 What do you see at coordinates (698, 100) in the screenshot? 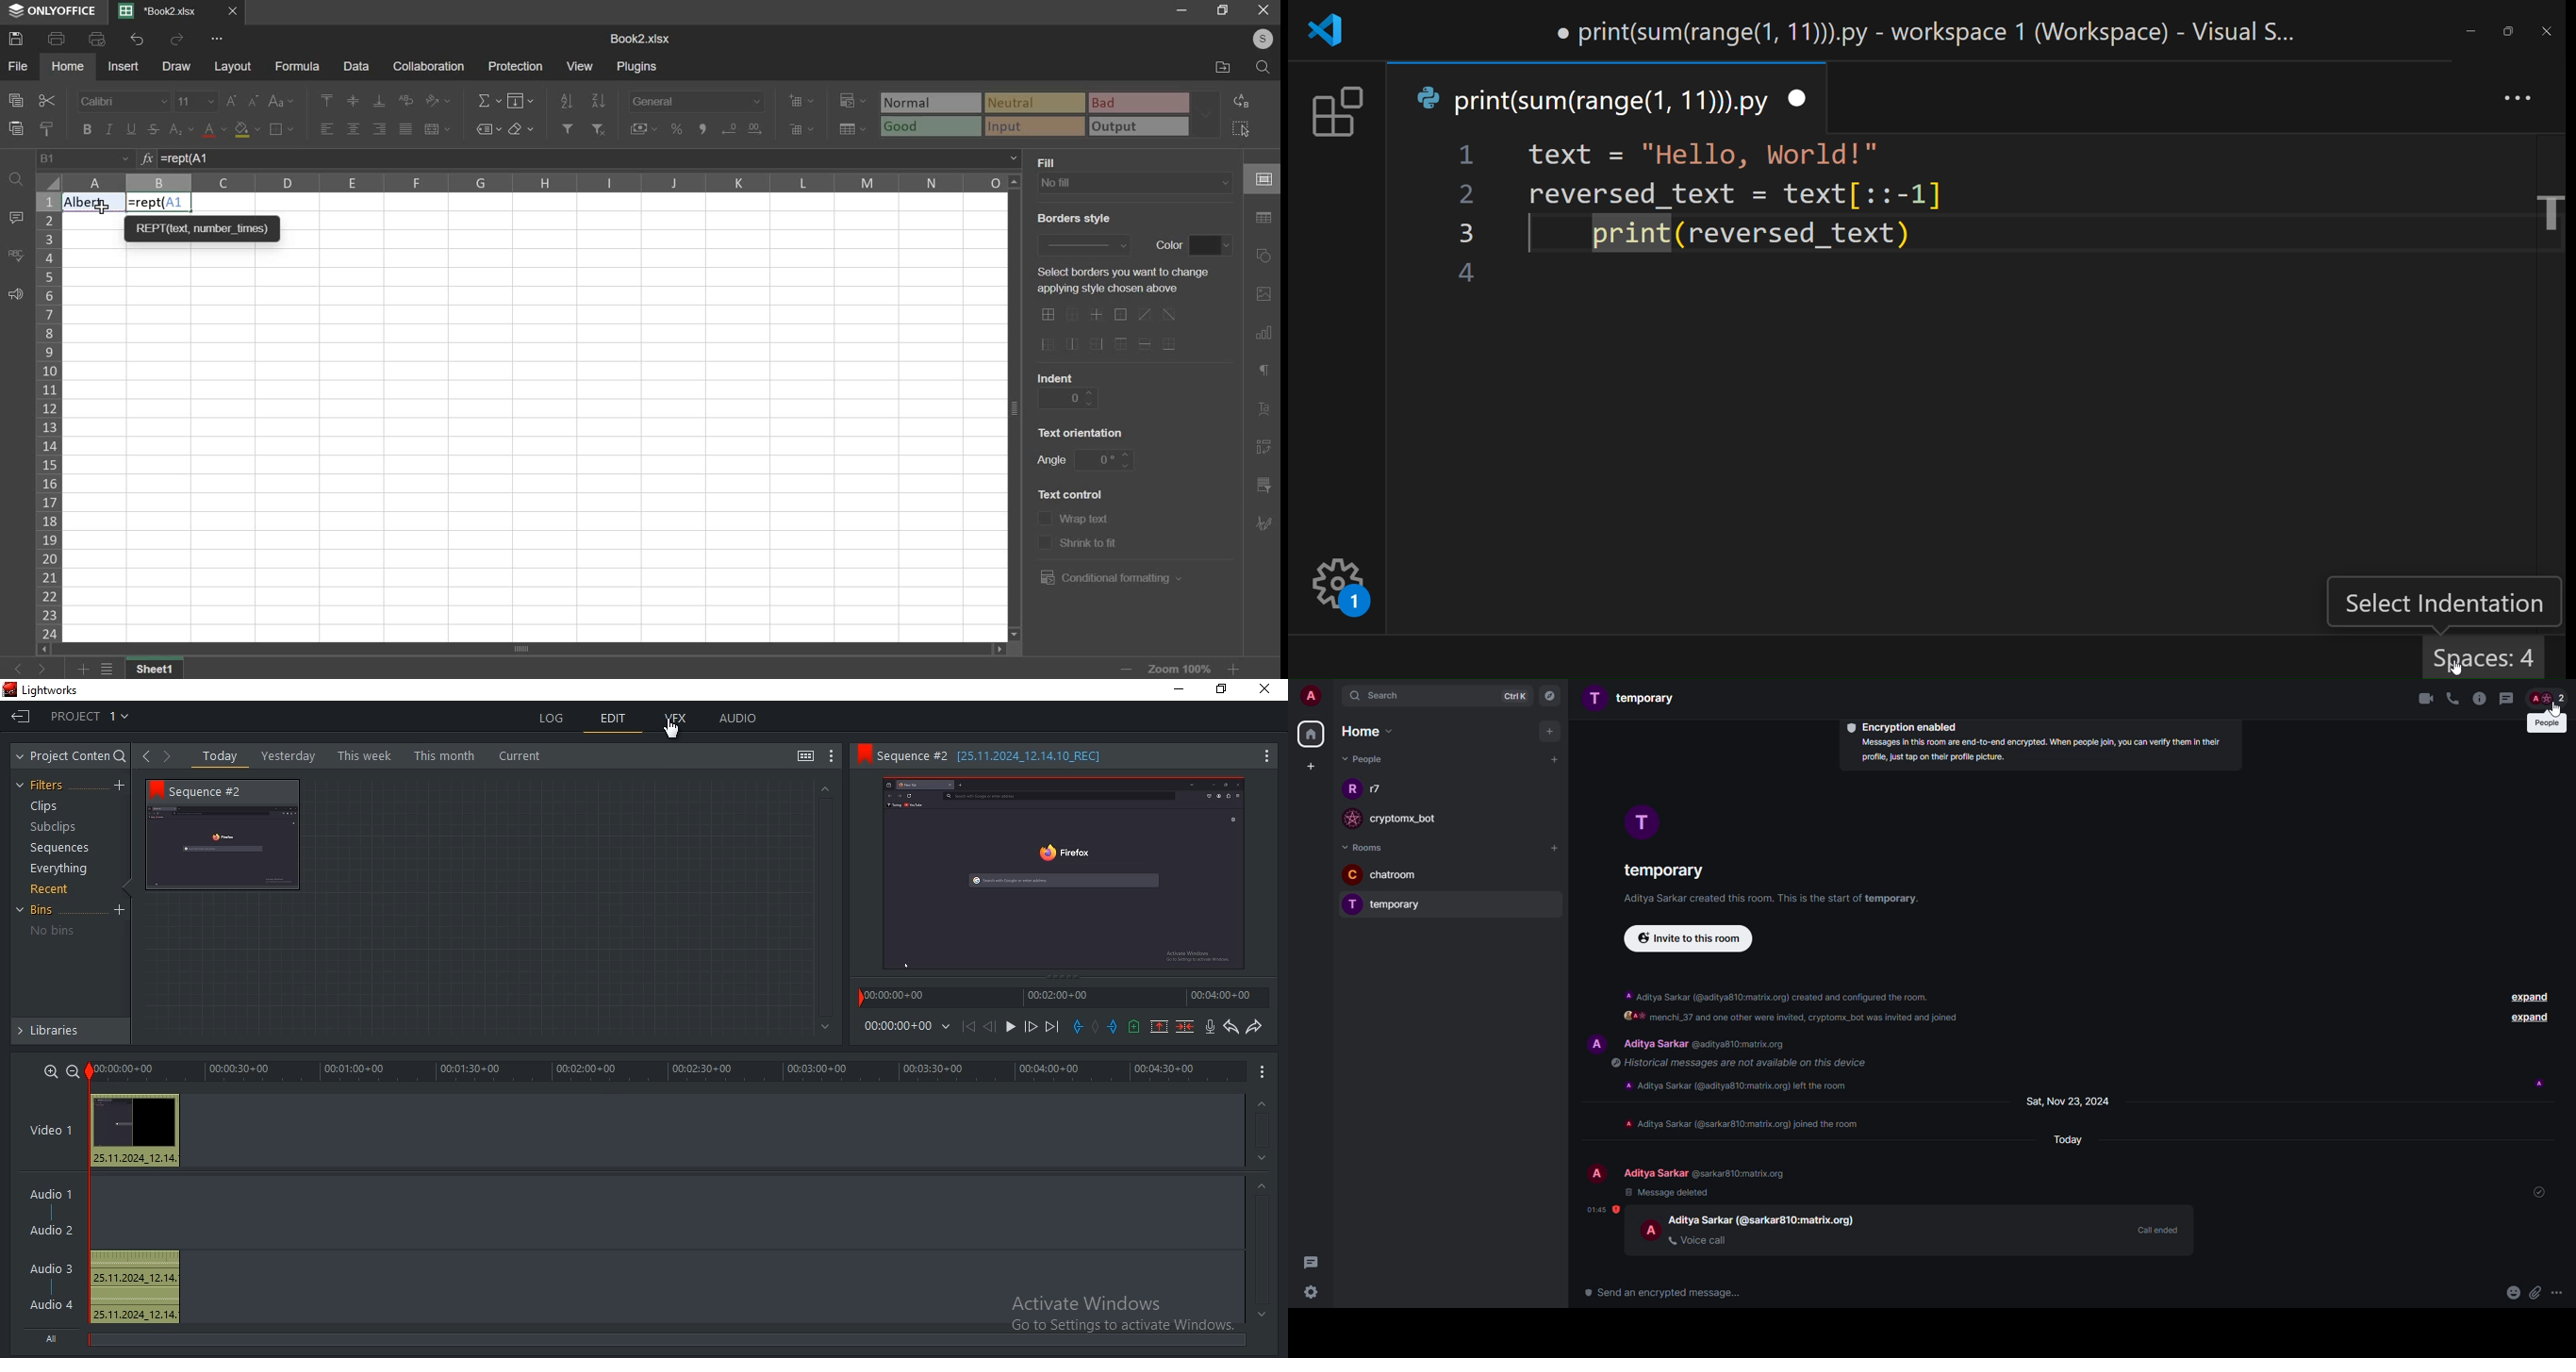
I see `number format` at bounding box center [698, 100].